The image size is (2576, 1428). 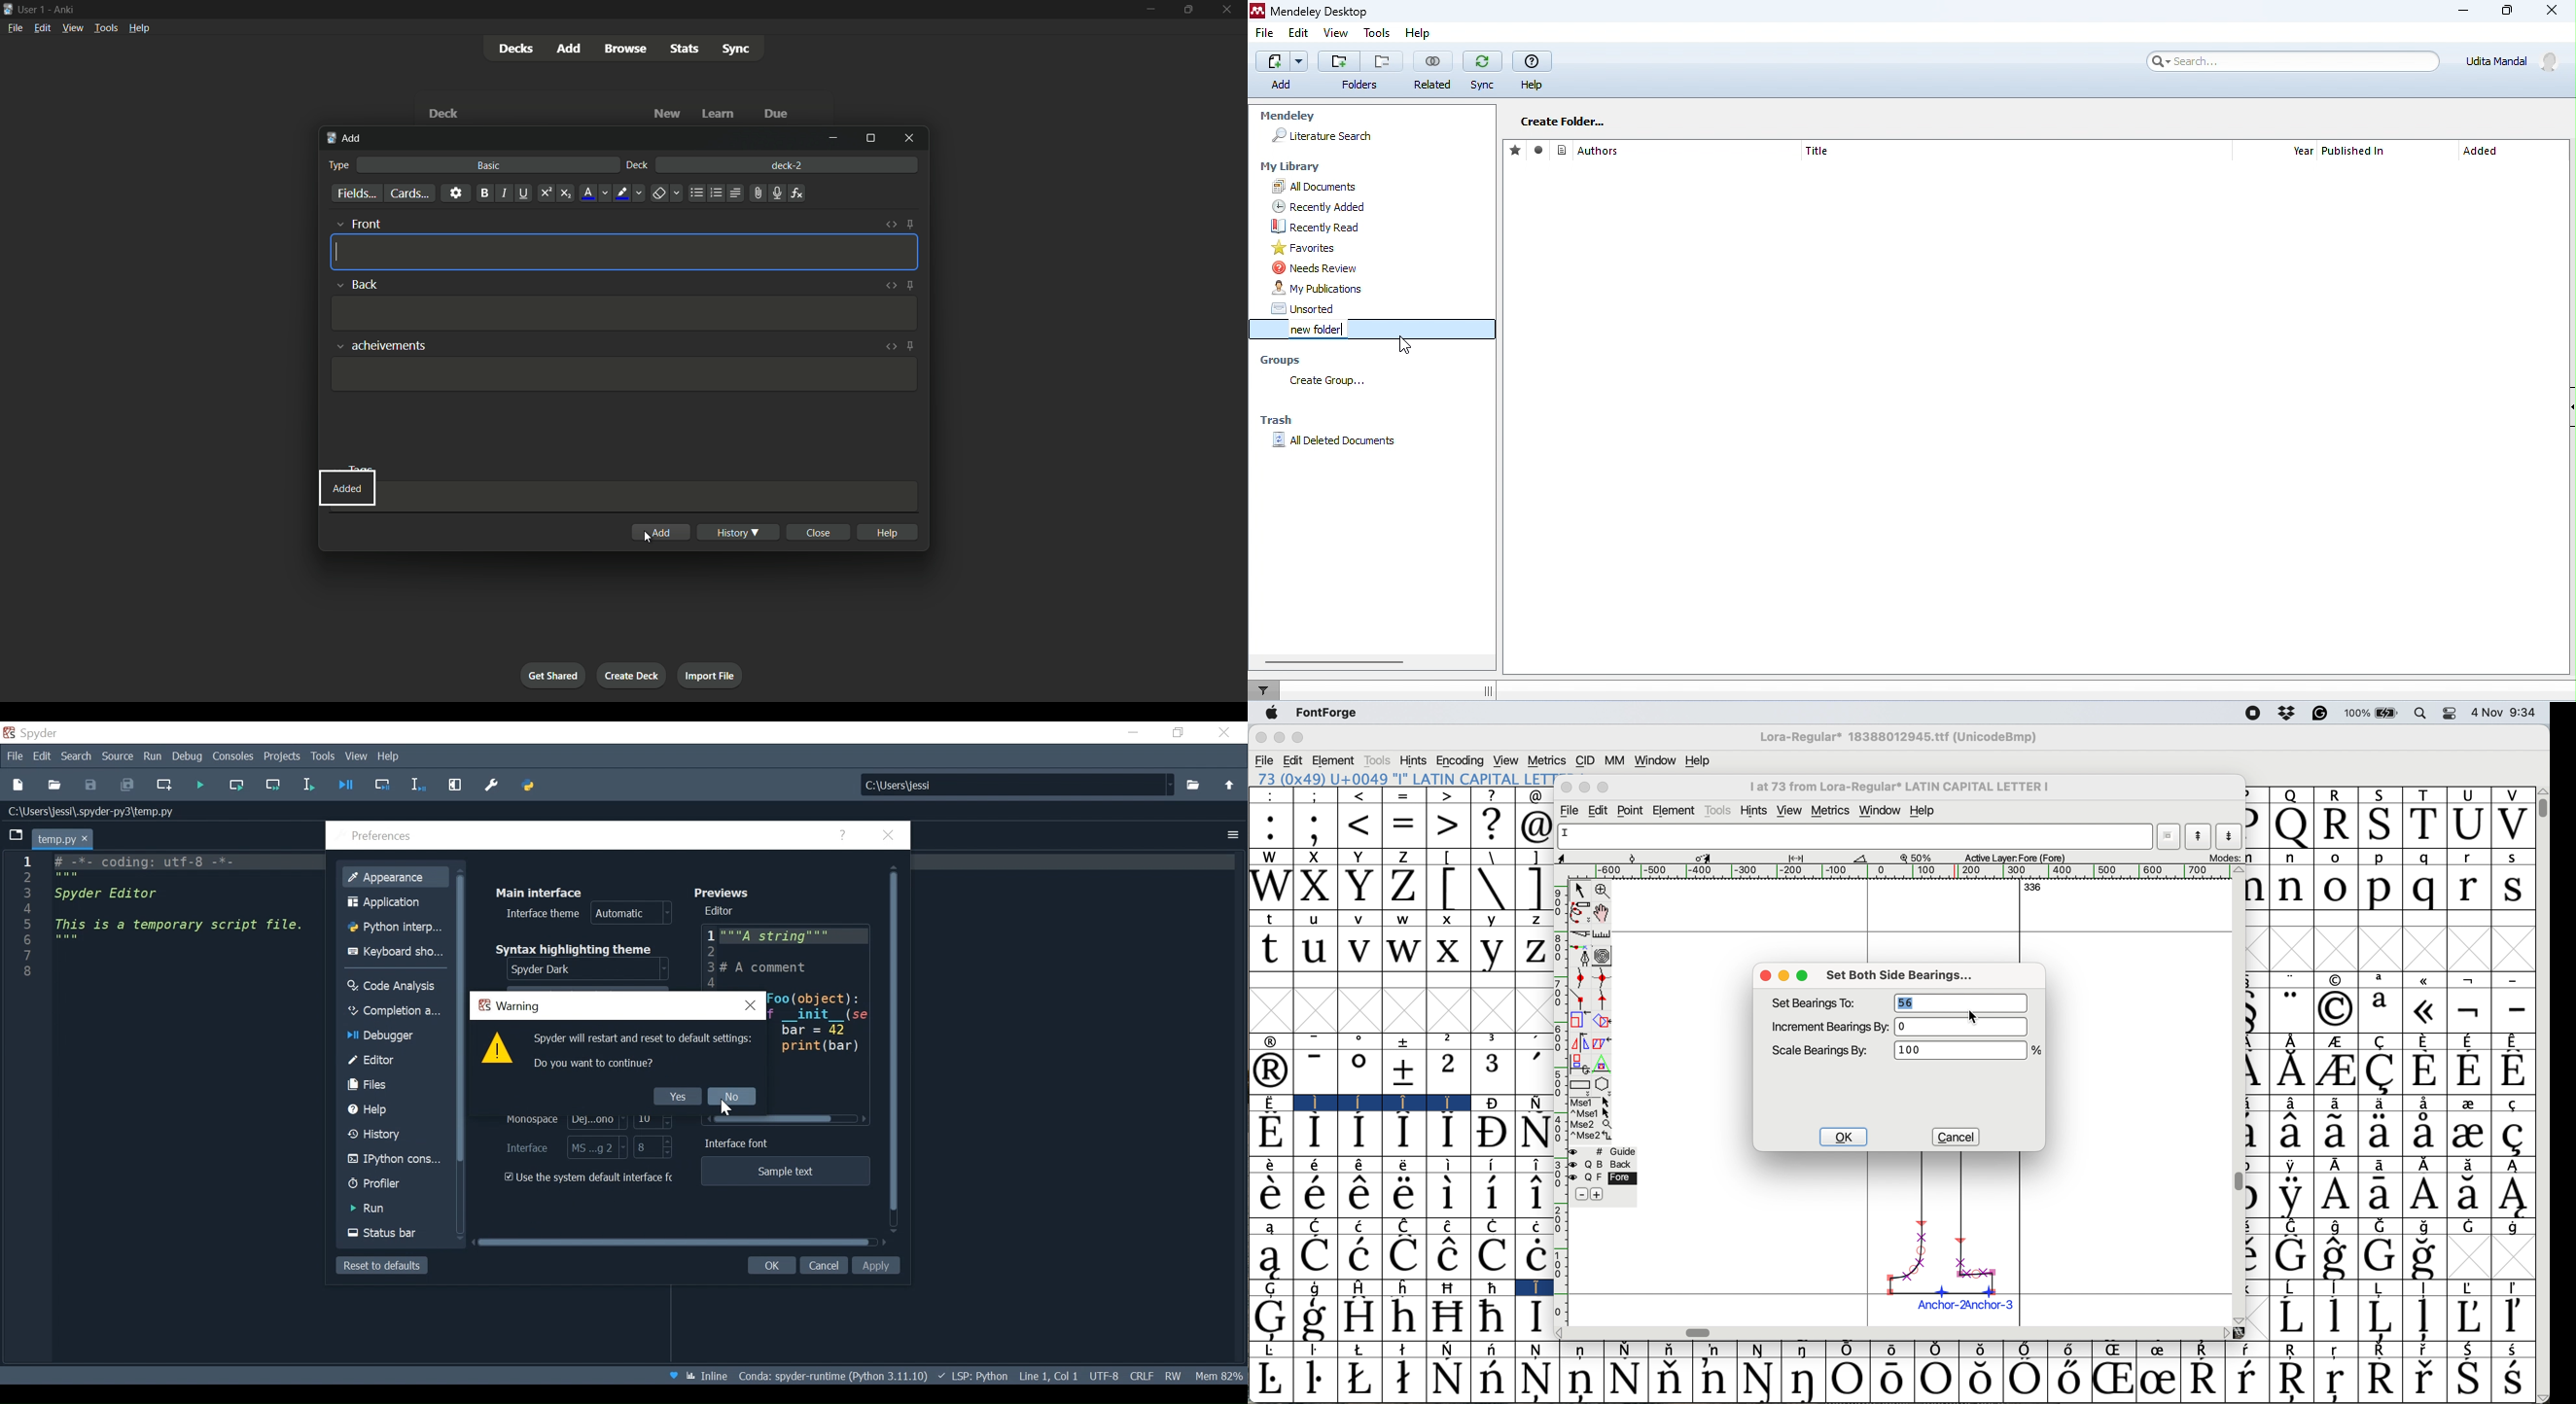 I want to click on Warning, so click(x=510, y=1006).